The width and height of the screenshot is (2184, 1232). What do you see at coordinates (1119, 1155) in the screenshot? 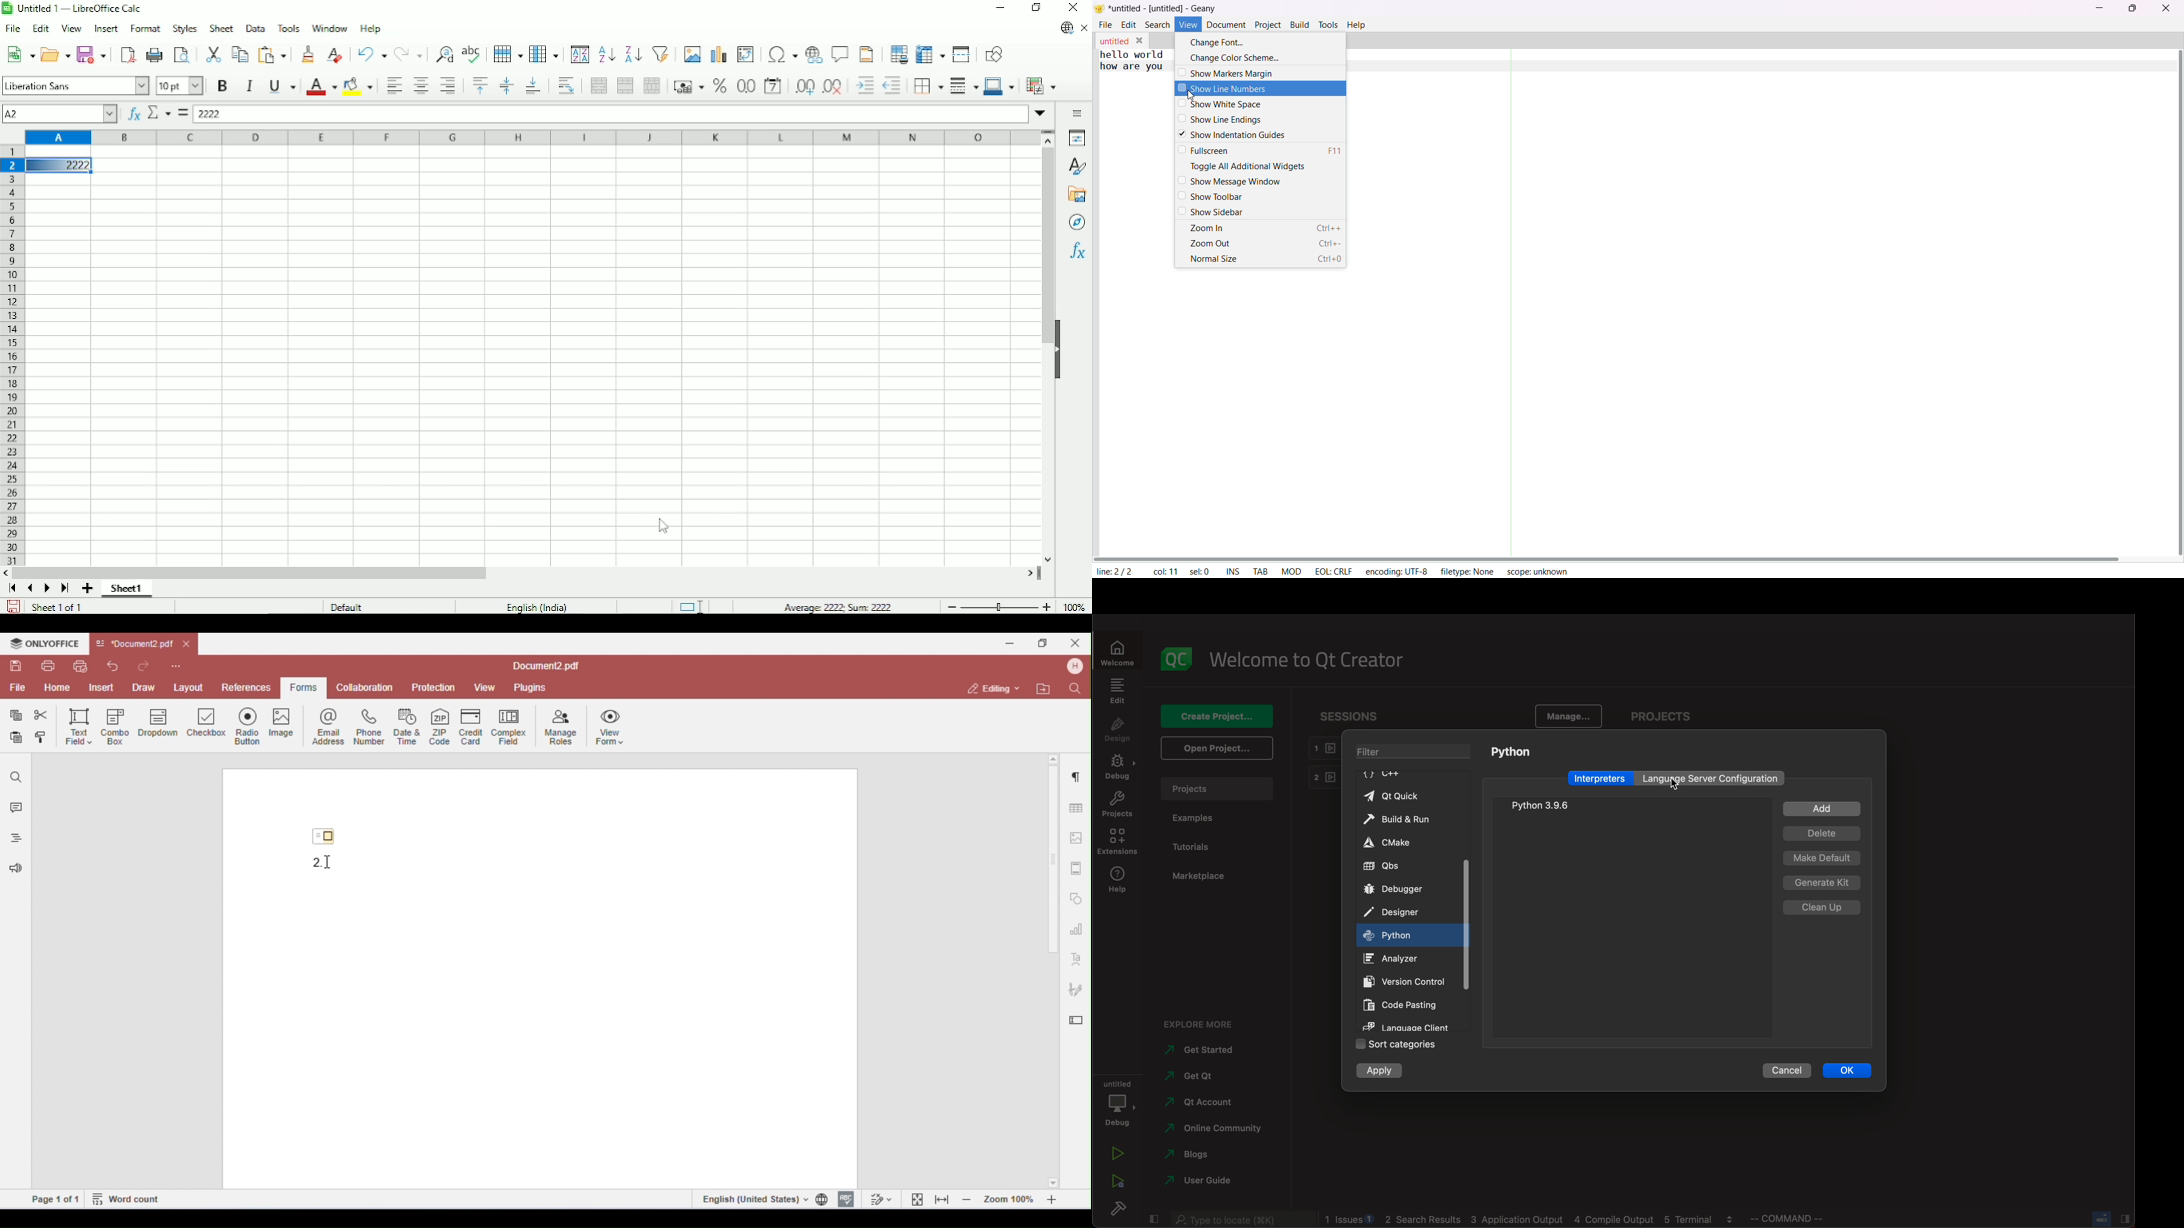
I see `run` at bounding box center [1119, 1155].